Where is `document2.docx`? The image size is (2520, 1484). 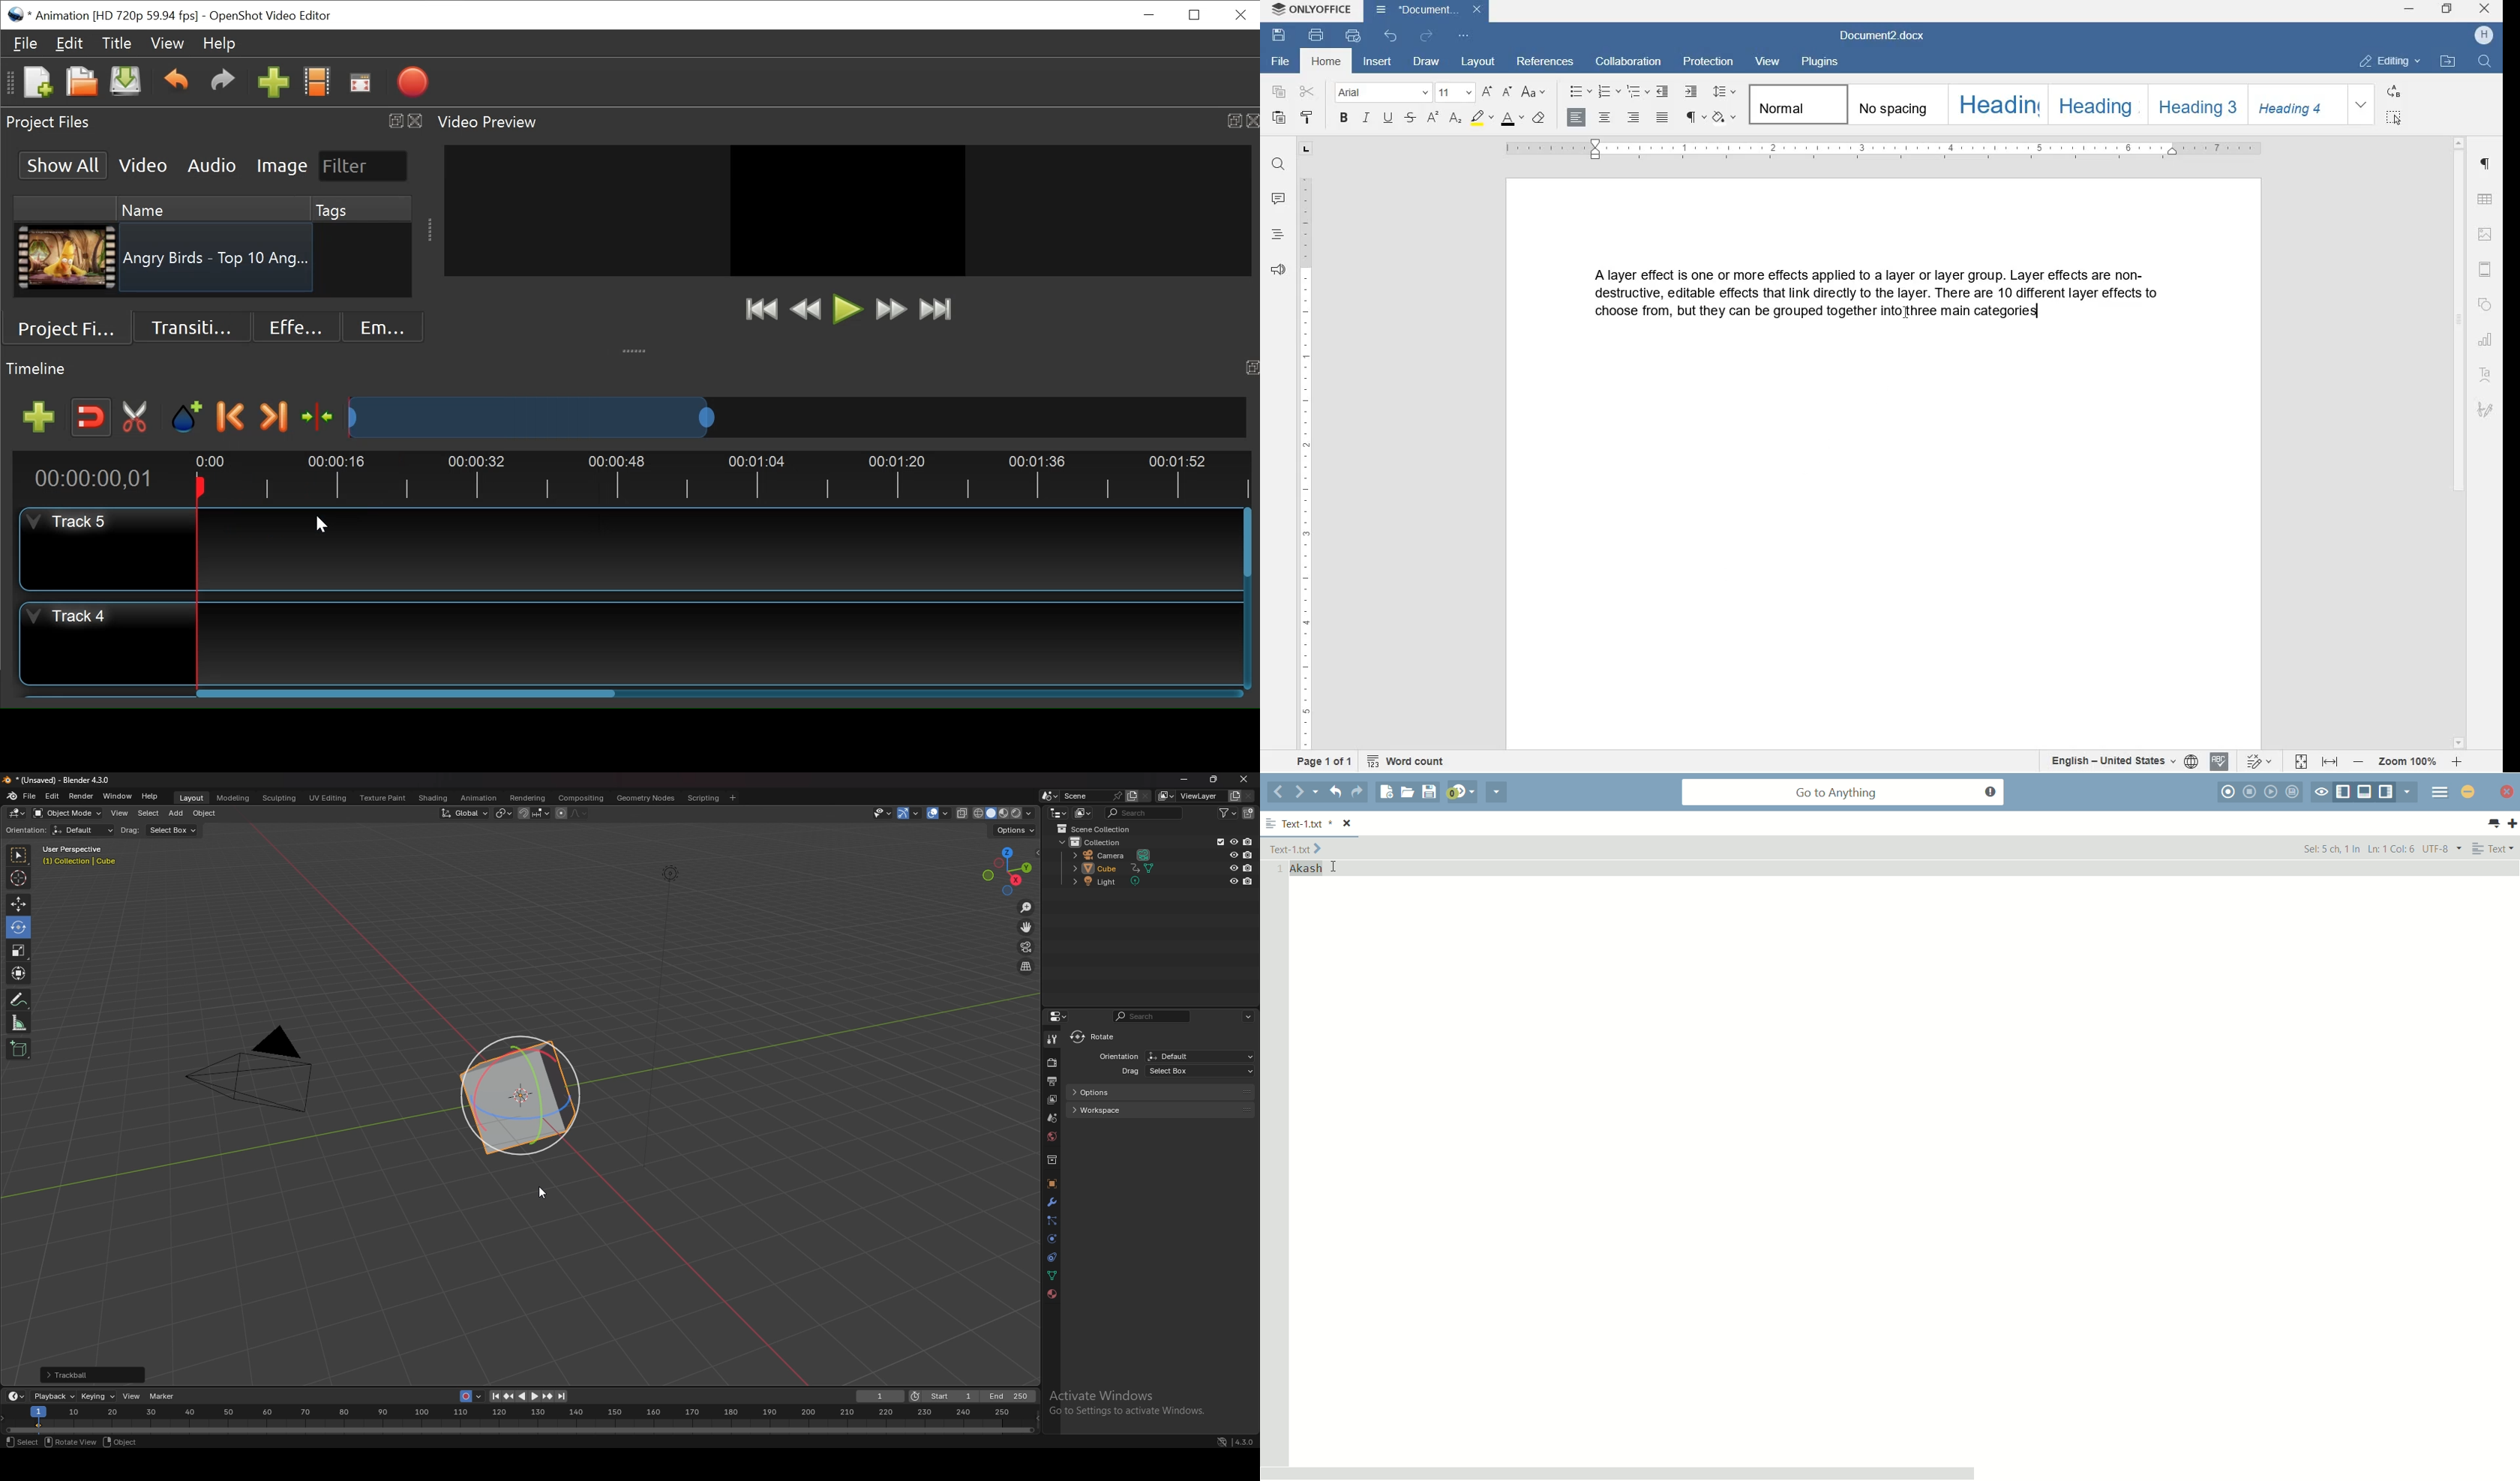
document2.docx is located at coordinates (1426, 11).